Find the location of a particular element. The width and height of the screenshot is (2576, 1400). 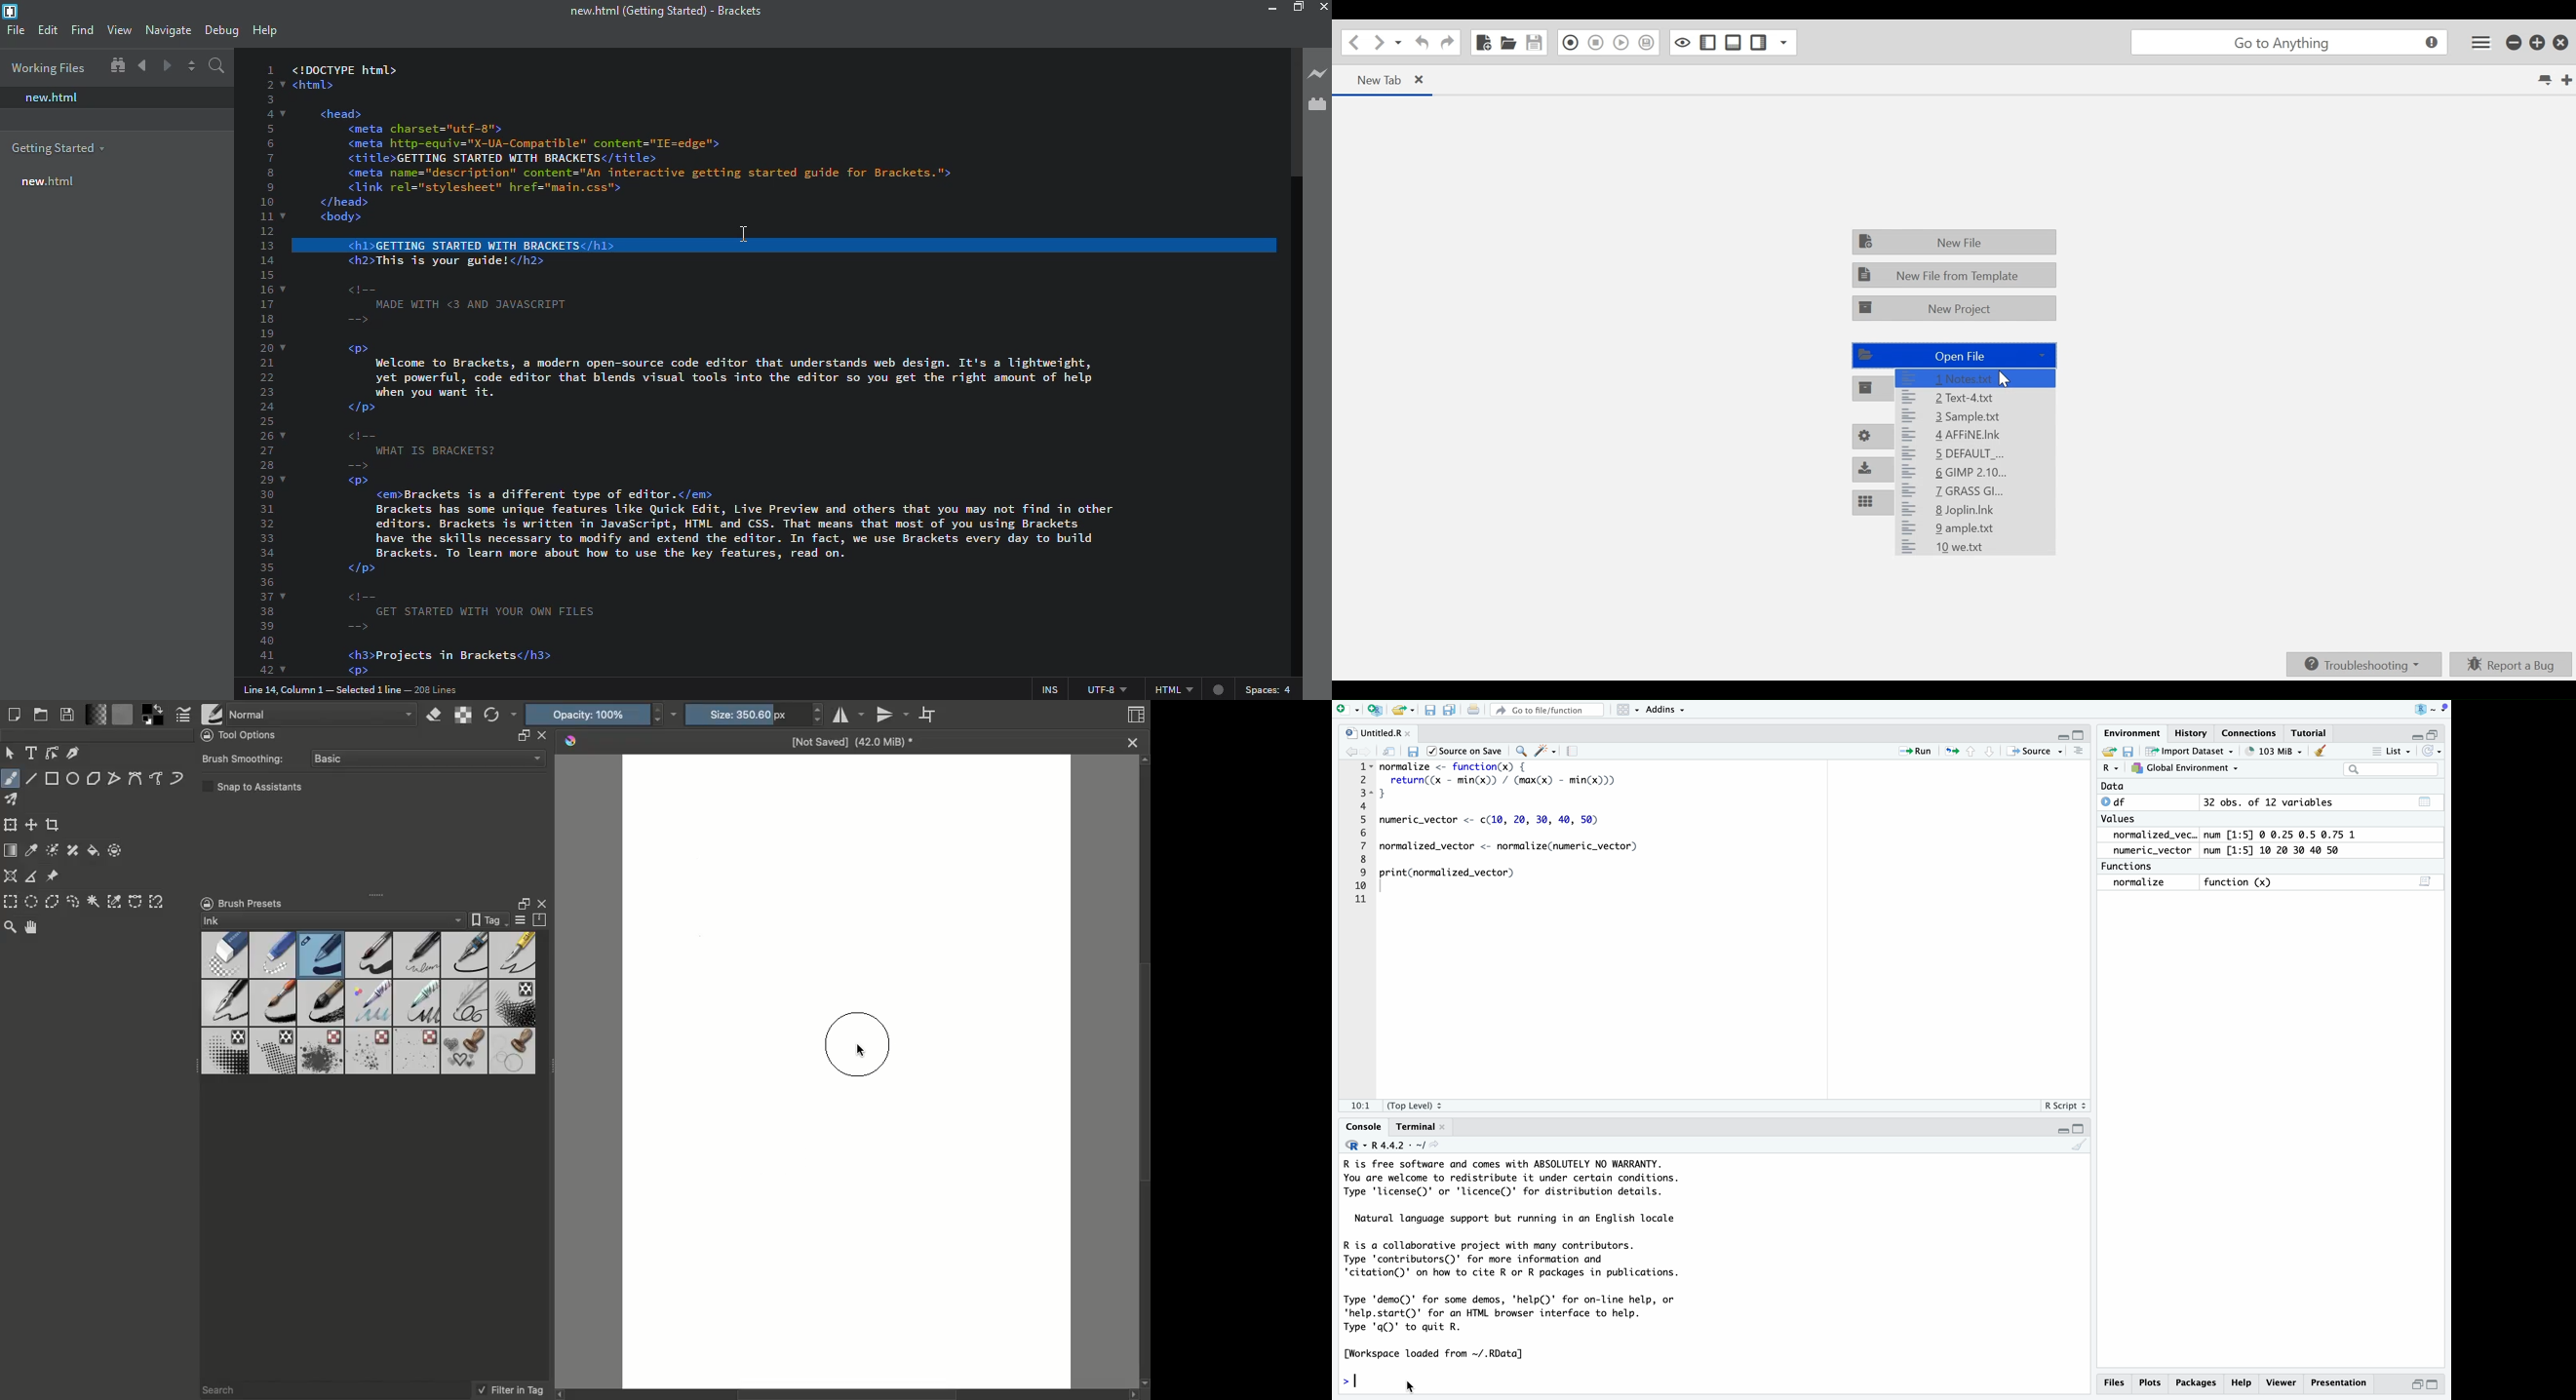

4 AFFINE.Ink is located at coordinates (1966, 434).